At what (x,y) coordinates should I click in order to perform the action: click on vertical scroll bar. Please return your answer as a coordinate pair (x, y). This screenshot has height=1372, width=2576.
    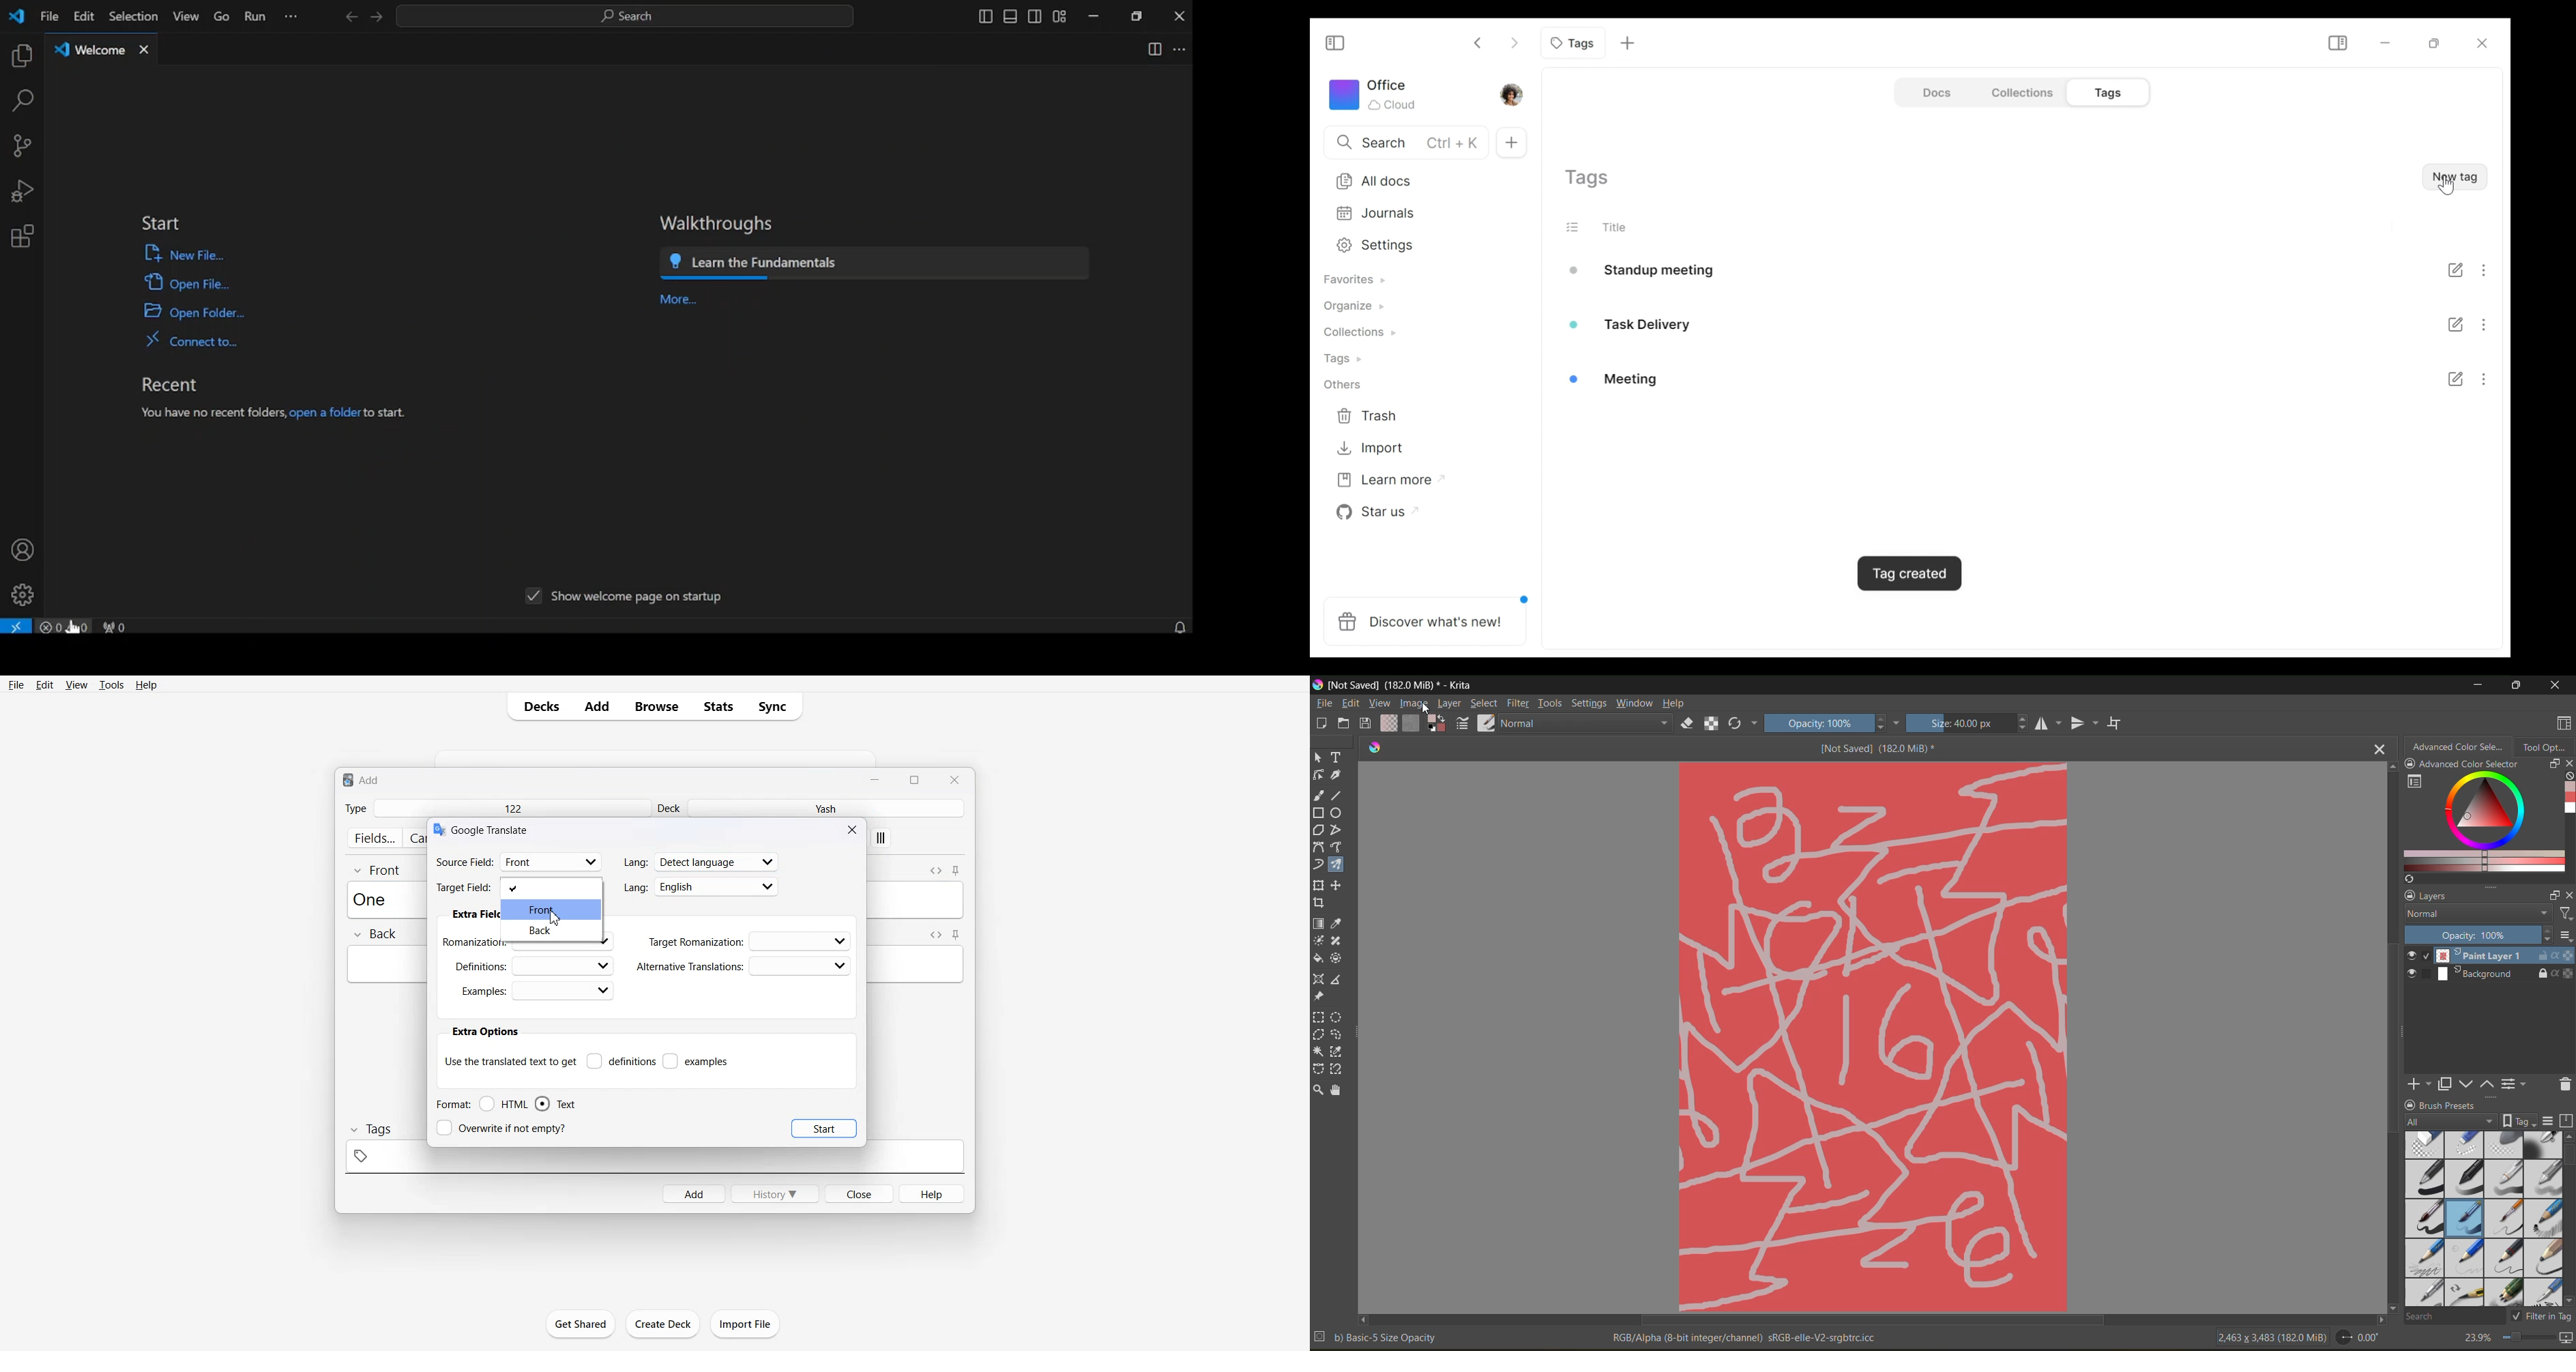
    Looking at the image, I should click on (2394, 1048).